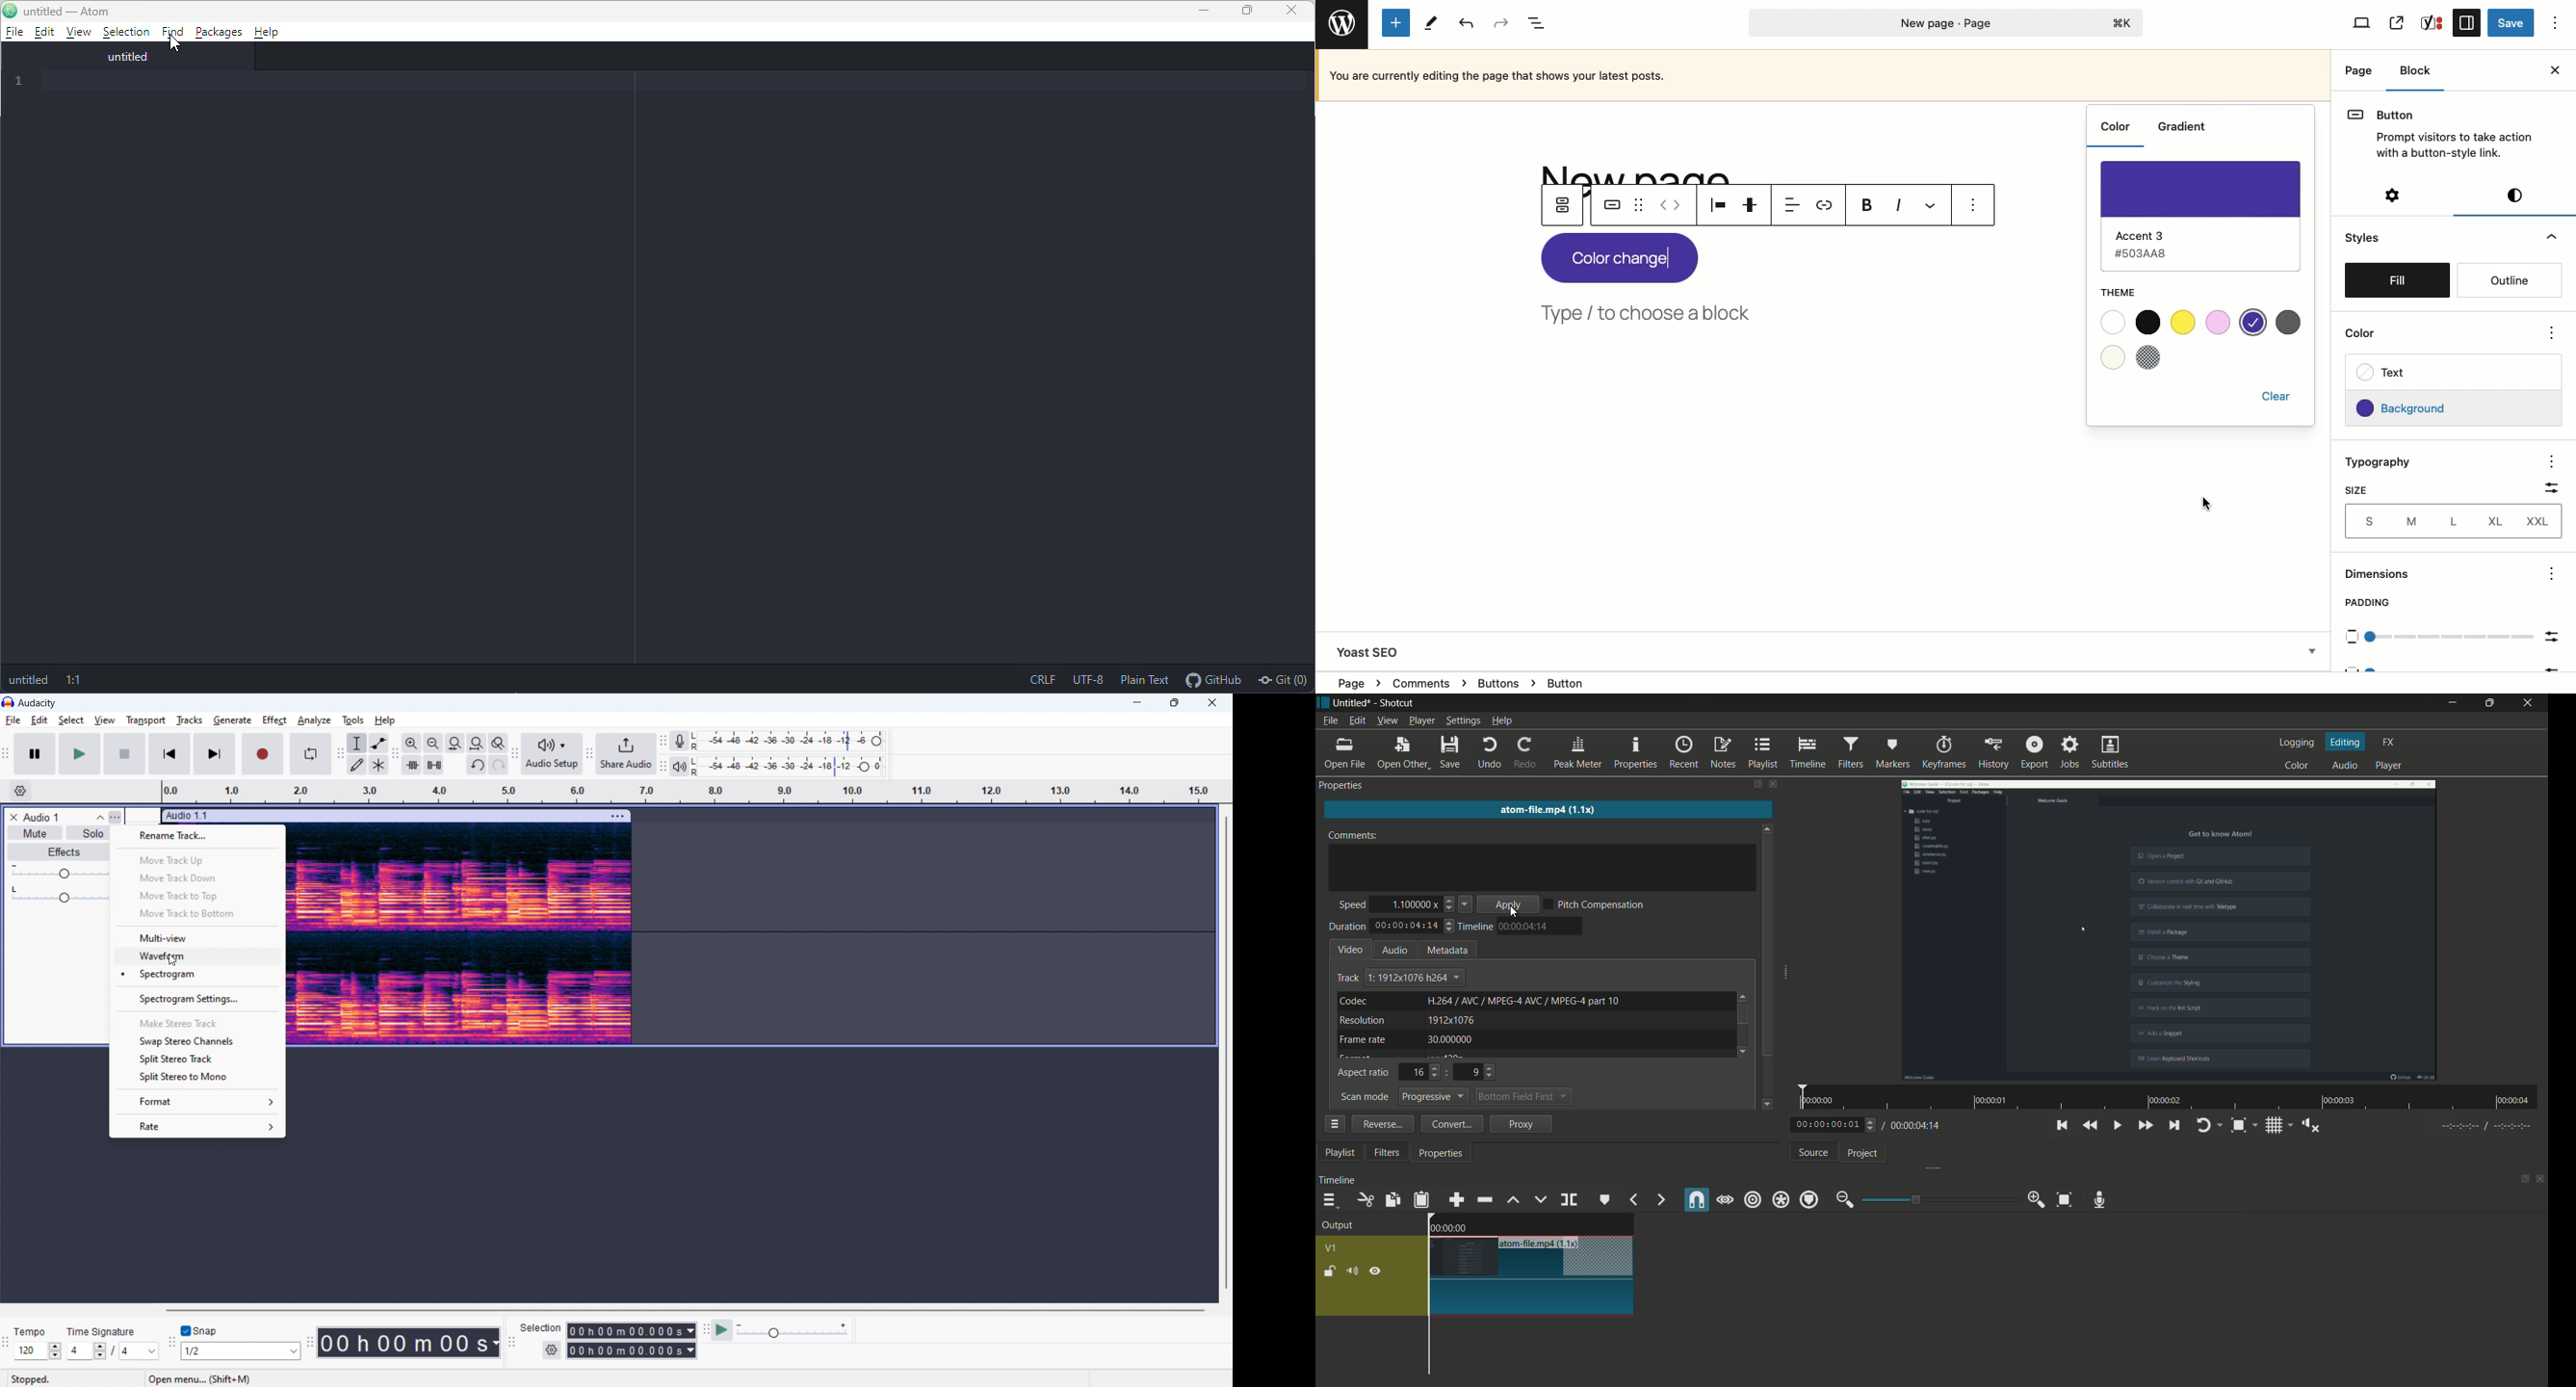 The image size is (2576, 1400). What do you see at coordinates (2388, 765) in the screenshot?
I see `player` at bounding box center [2388, 765].